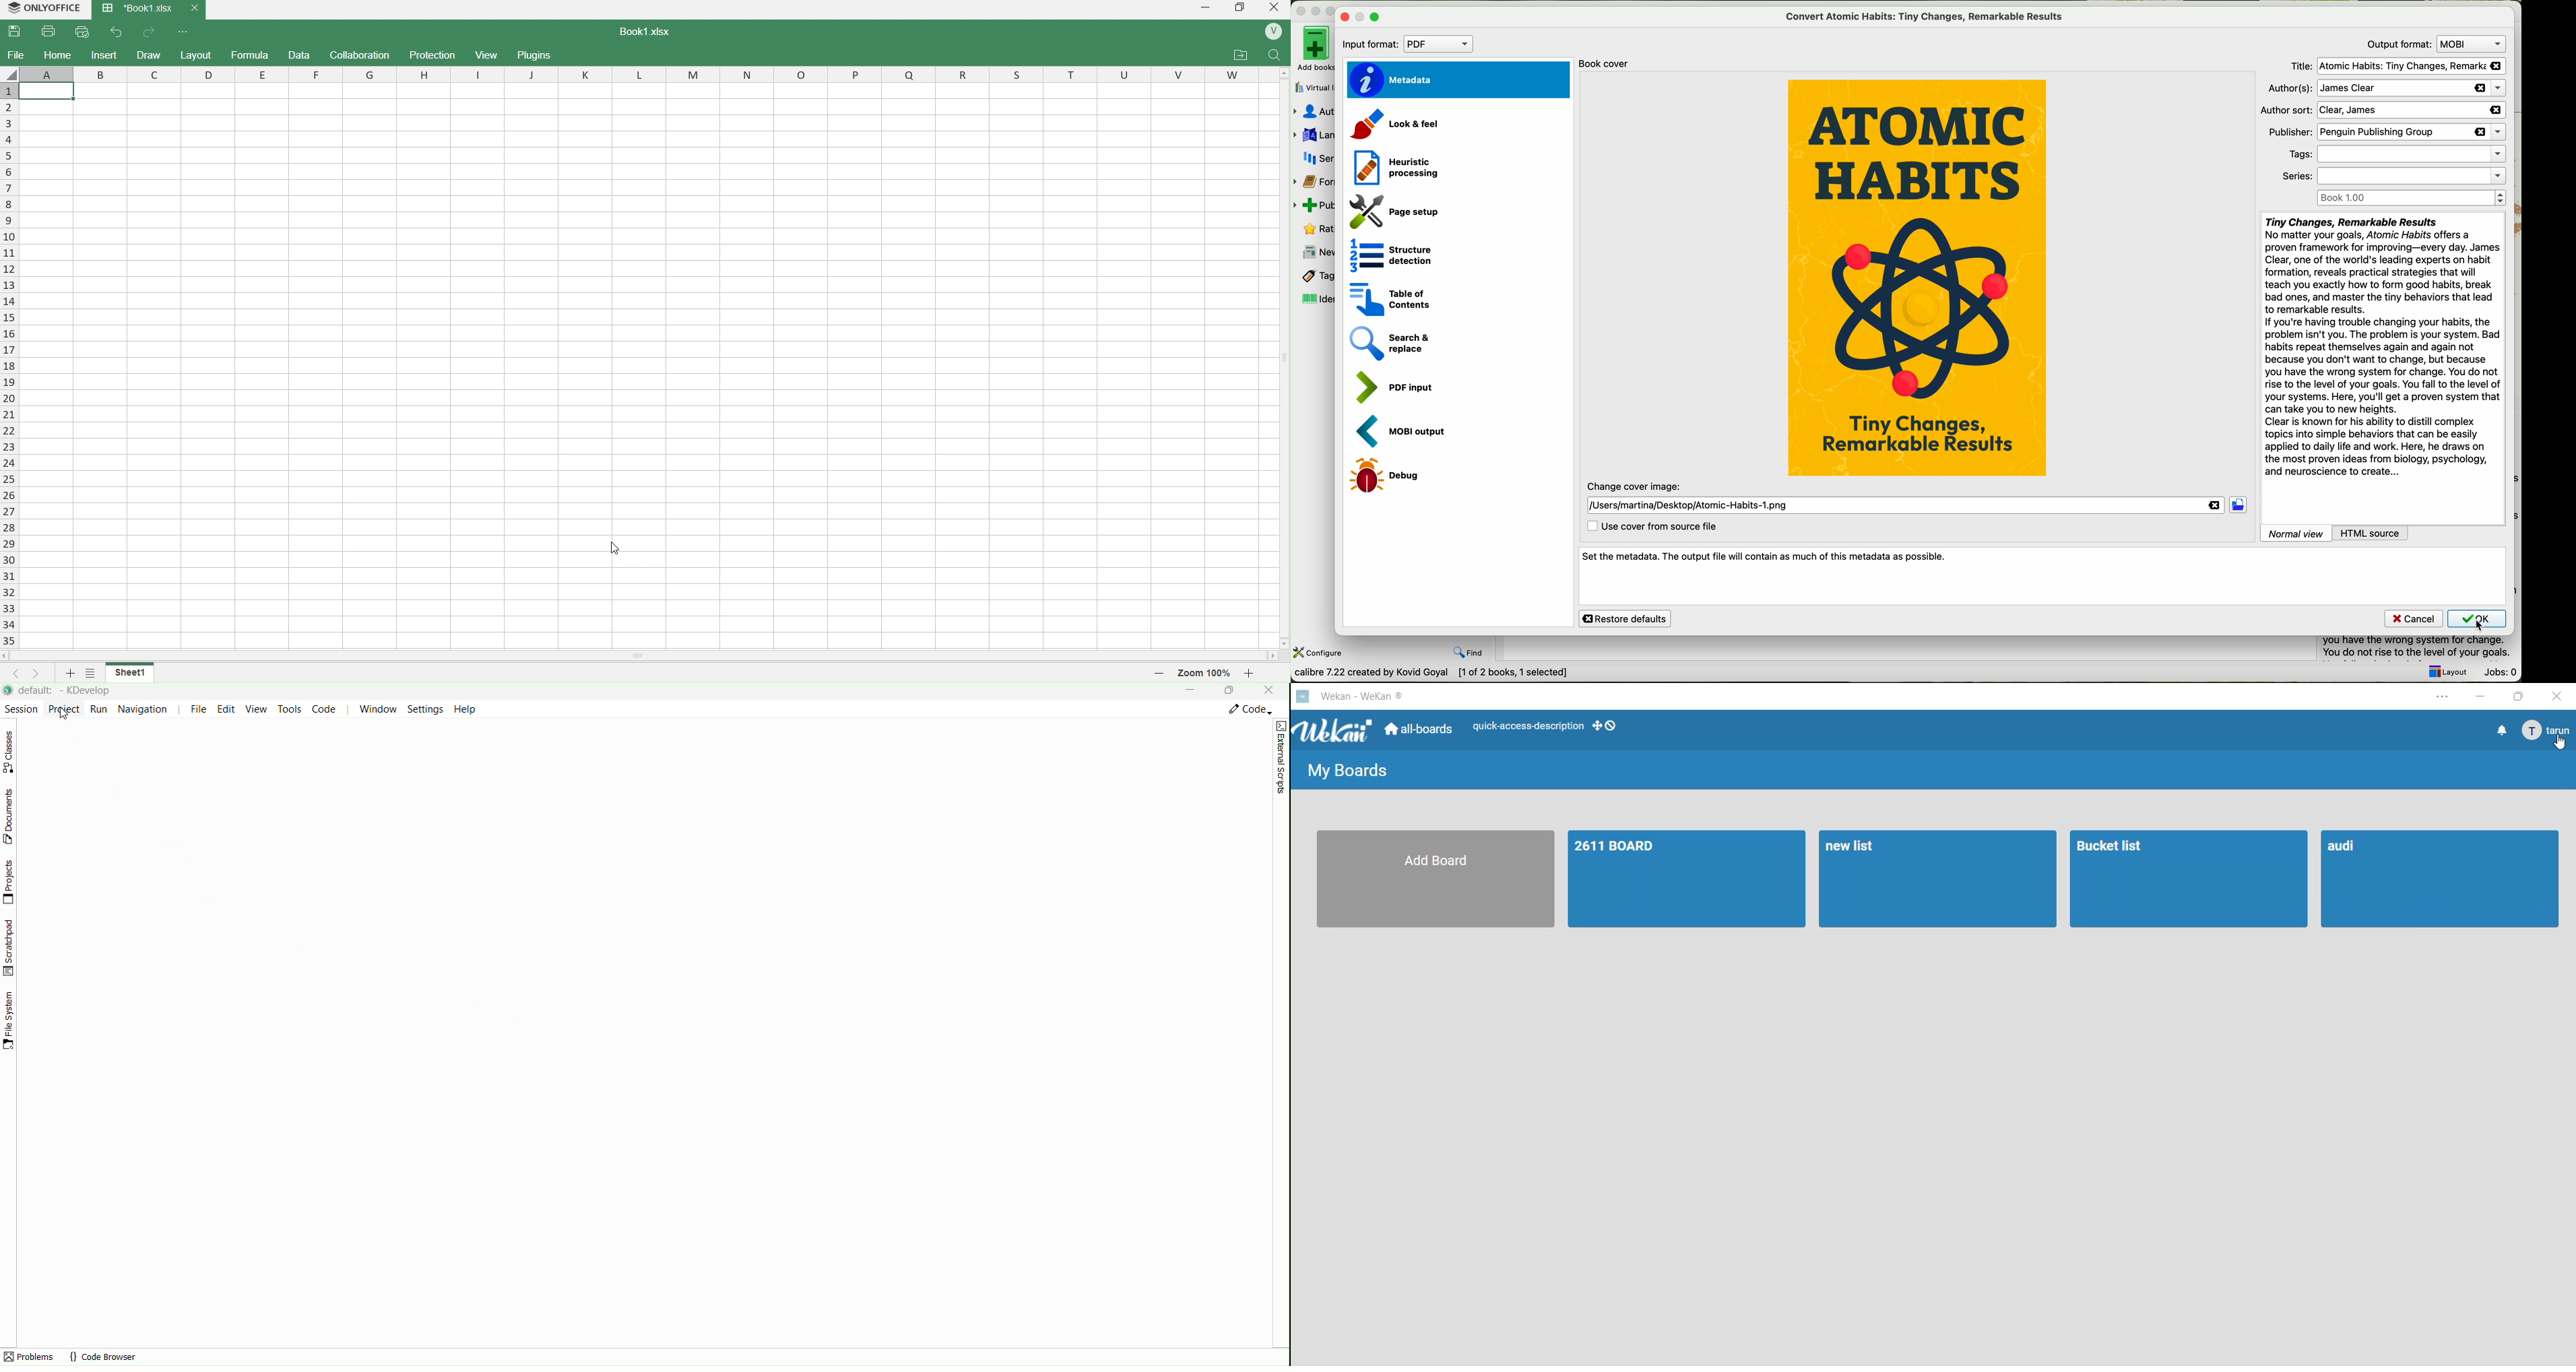 This screenshot has width=2576, height=1372. What do you see at coordinates (1690, 505) in the screenshot?
I see `location cover` at bounding box center [1690, 505].